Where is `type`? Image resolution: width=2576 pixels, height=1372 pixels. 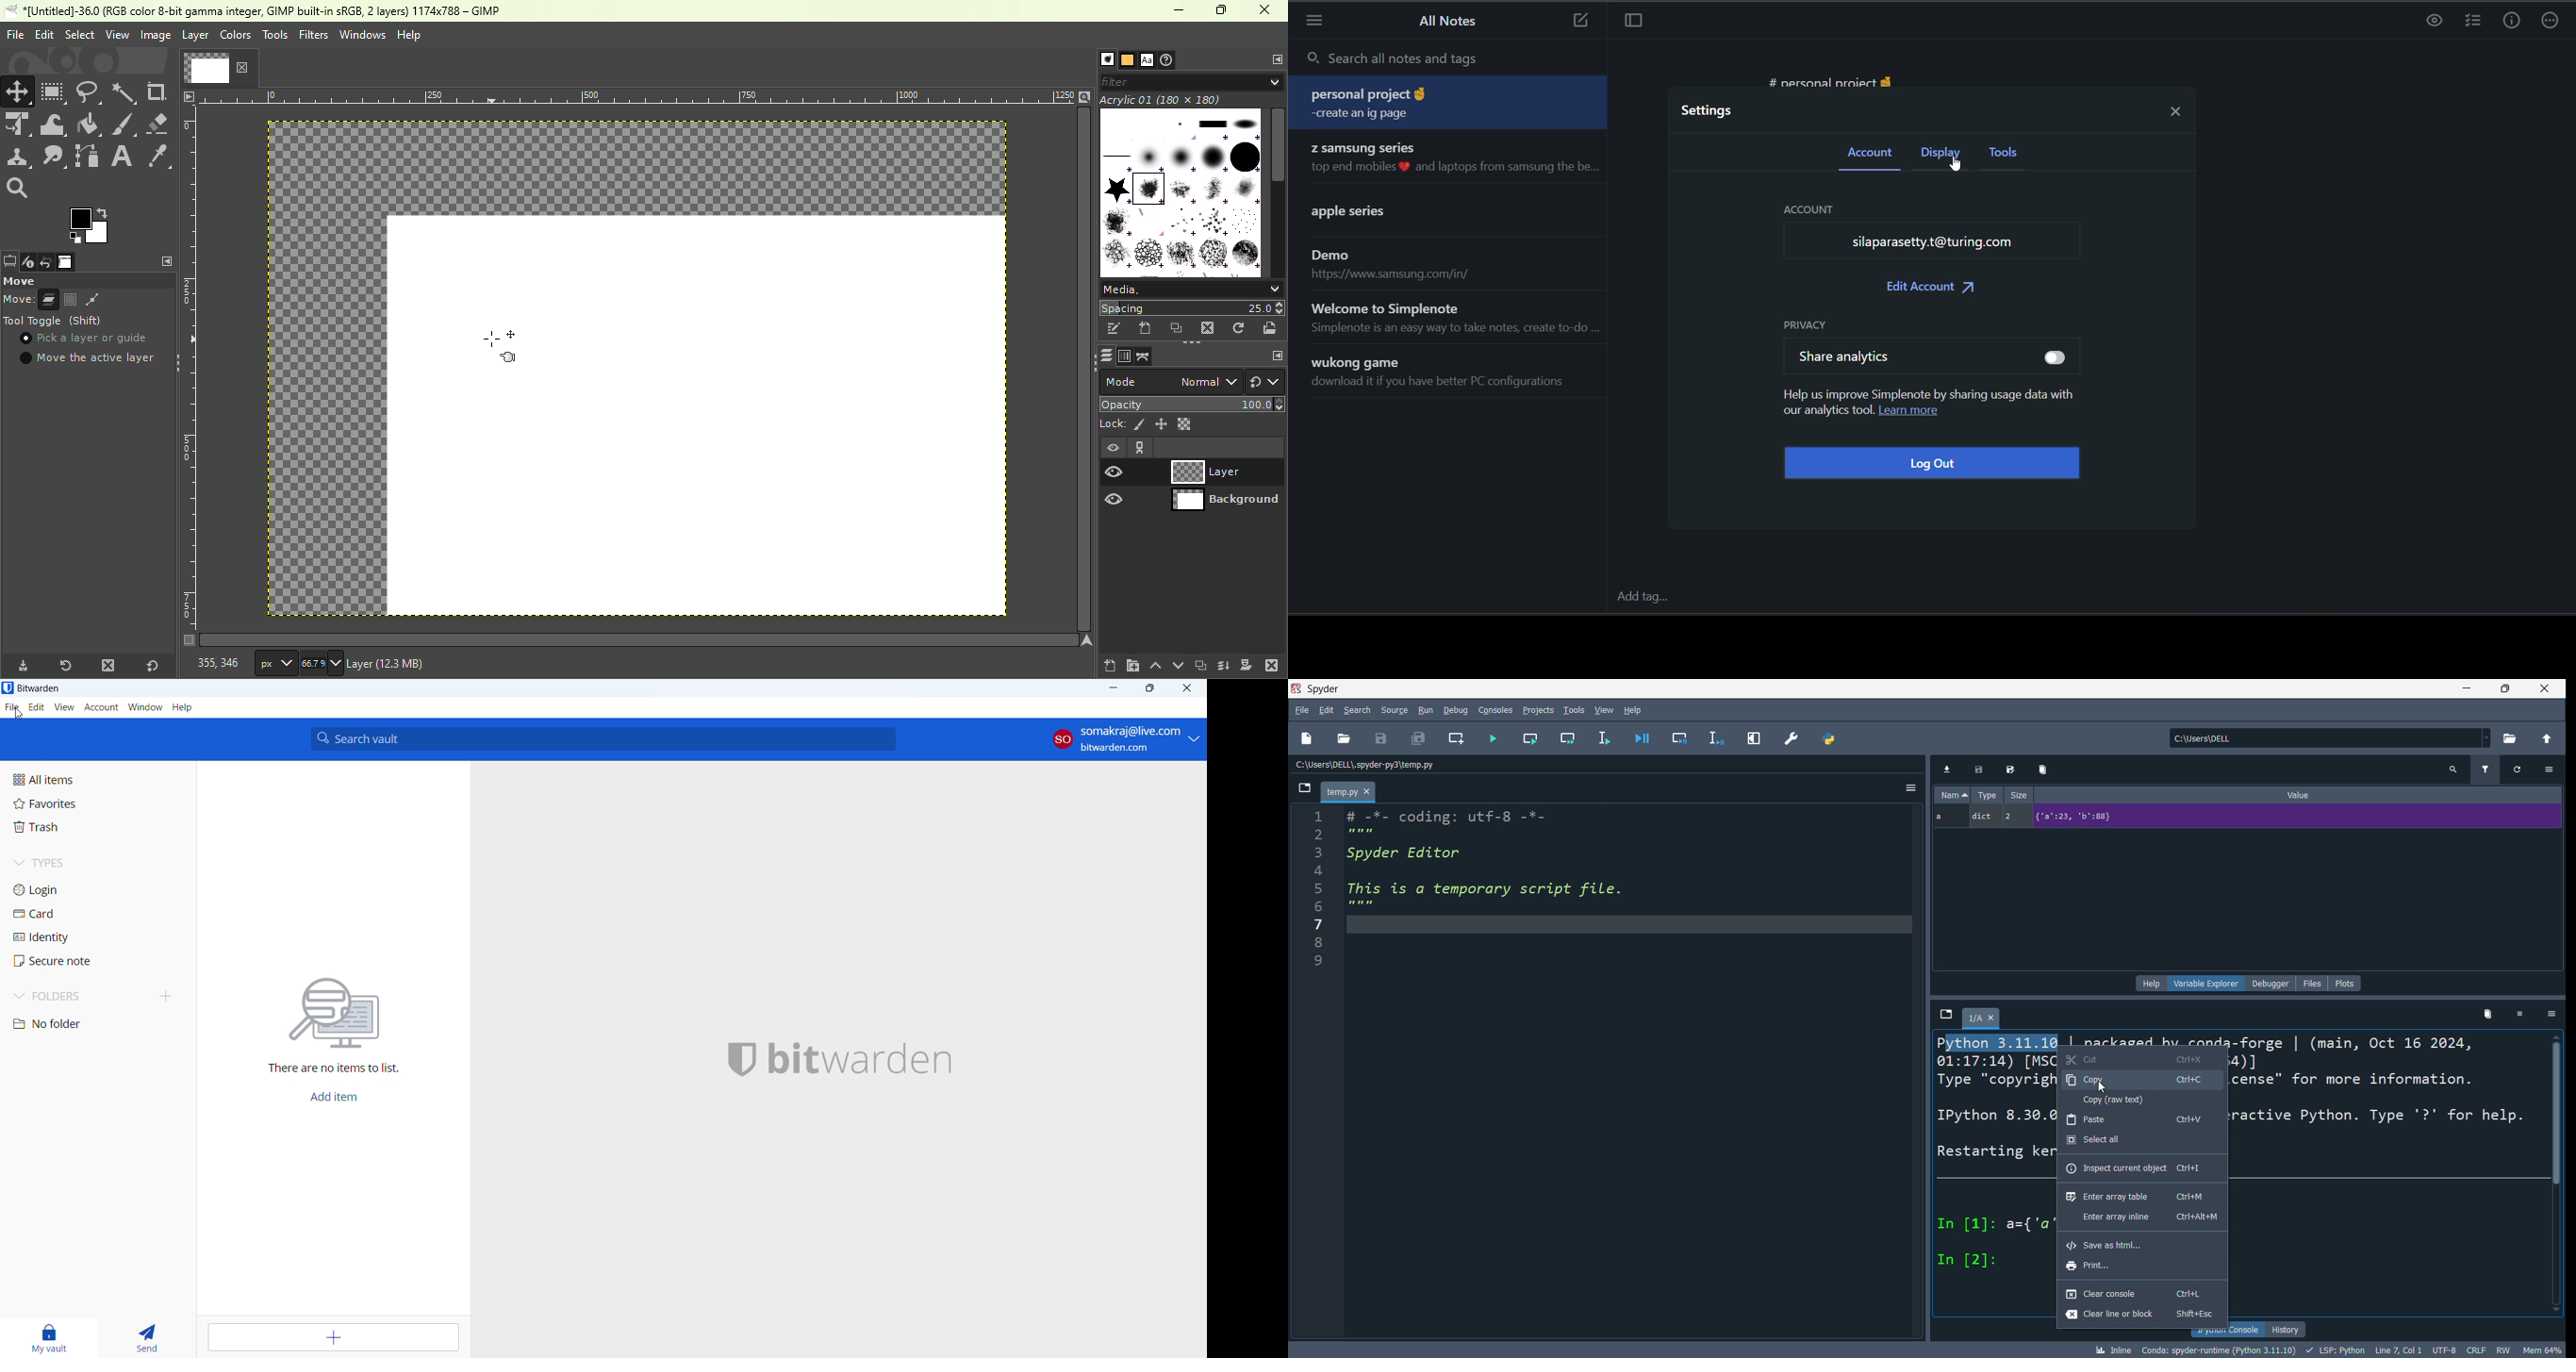
type is located at coordinates (1986, 794).